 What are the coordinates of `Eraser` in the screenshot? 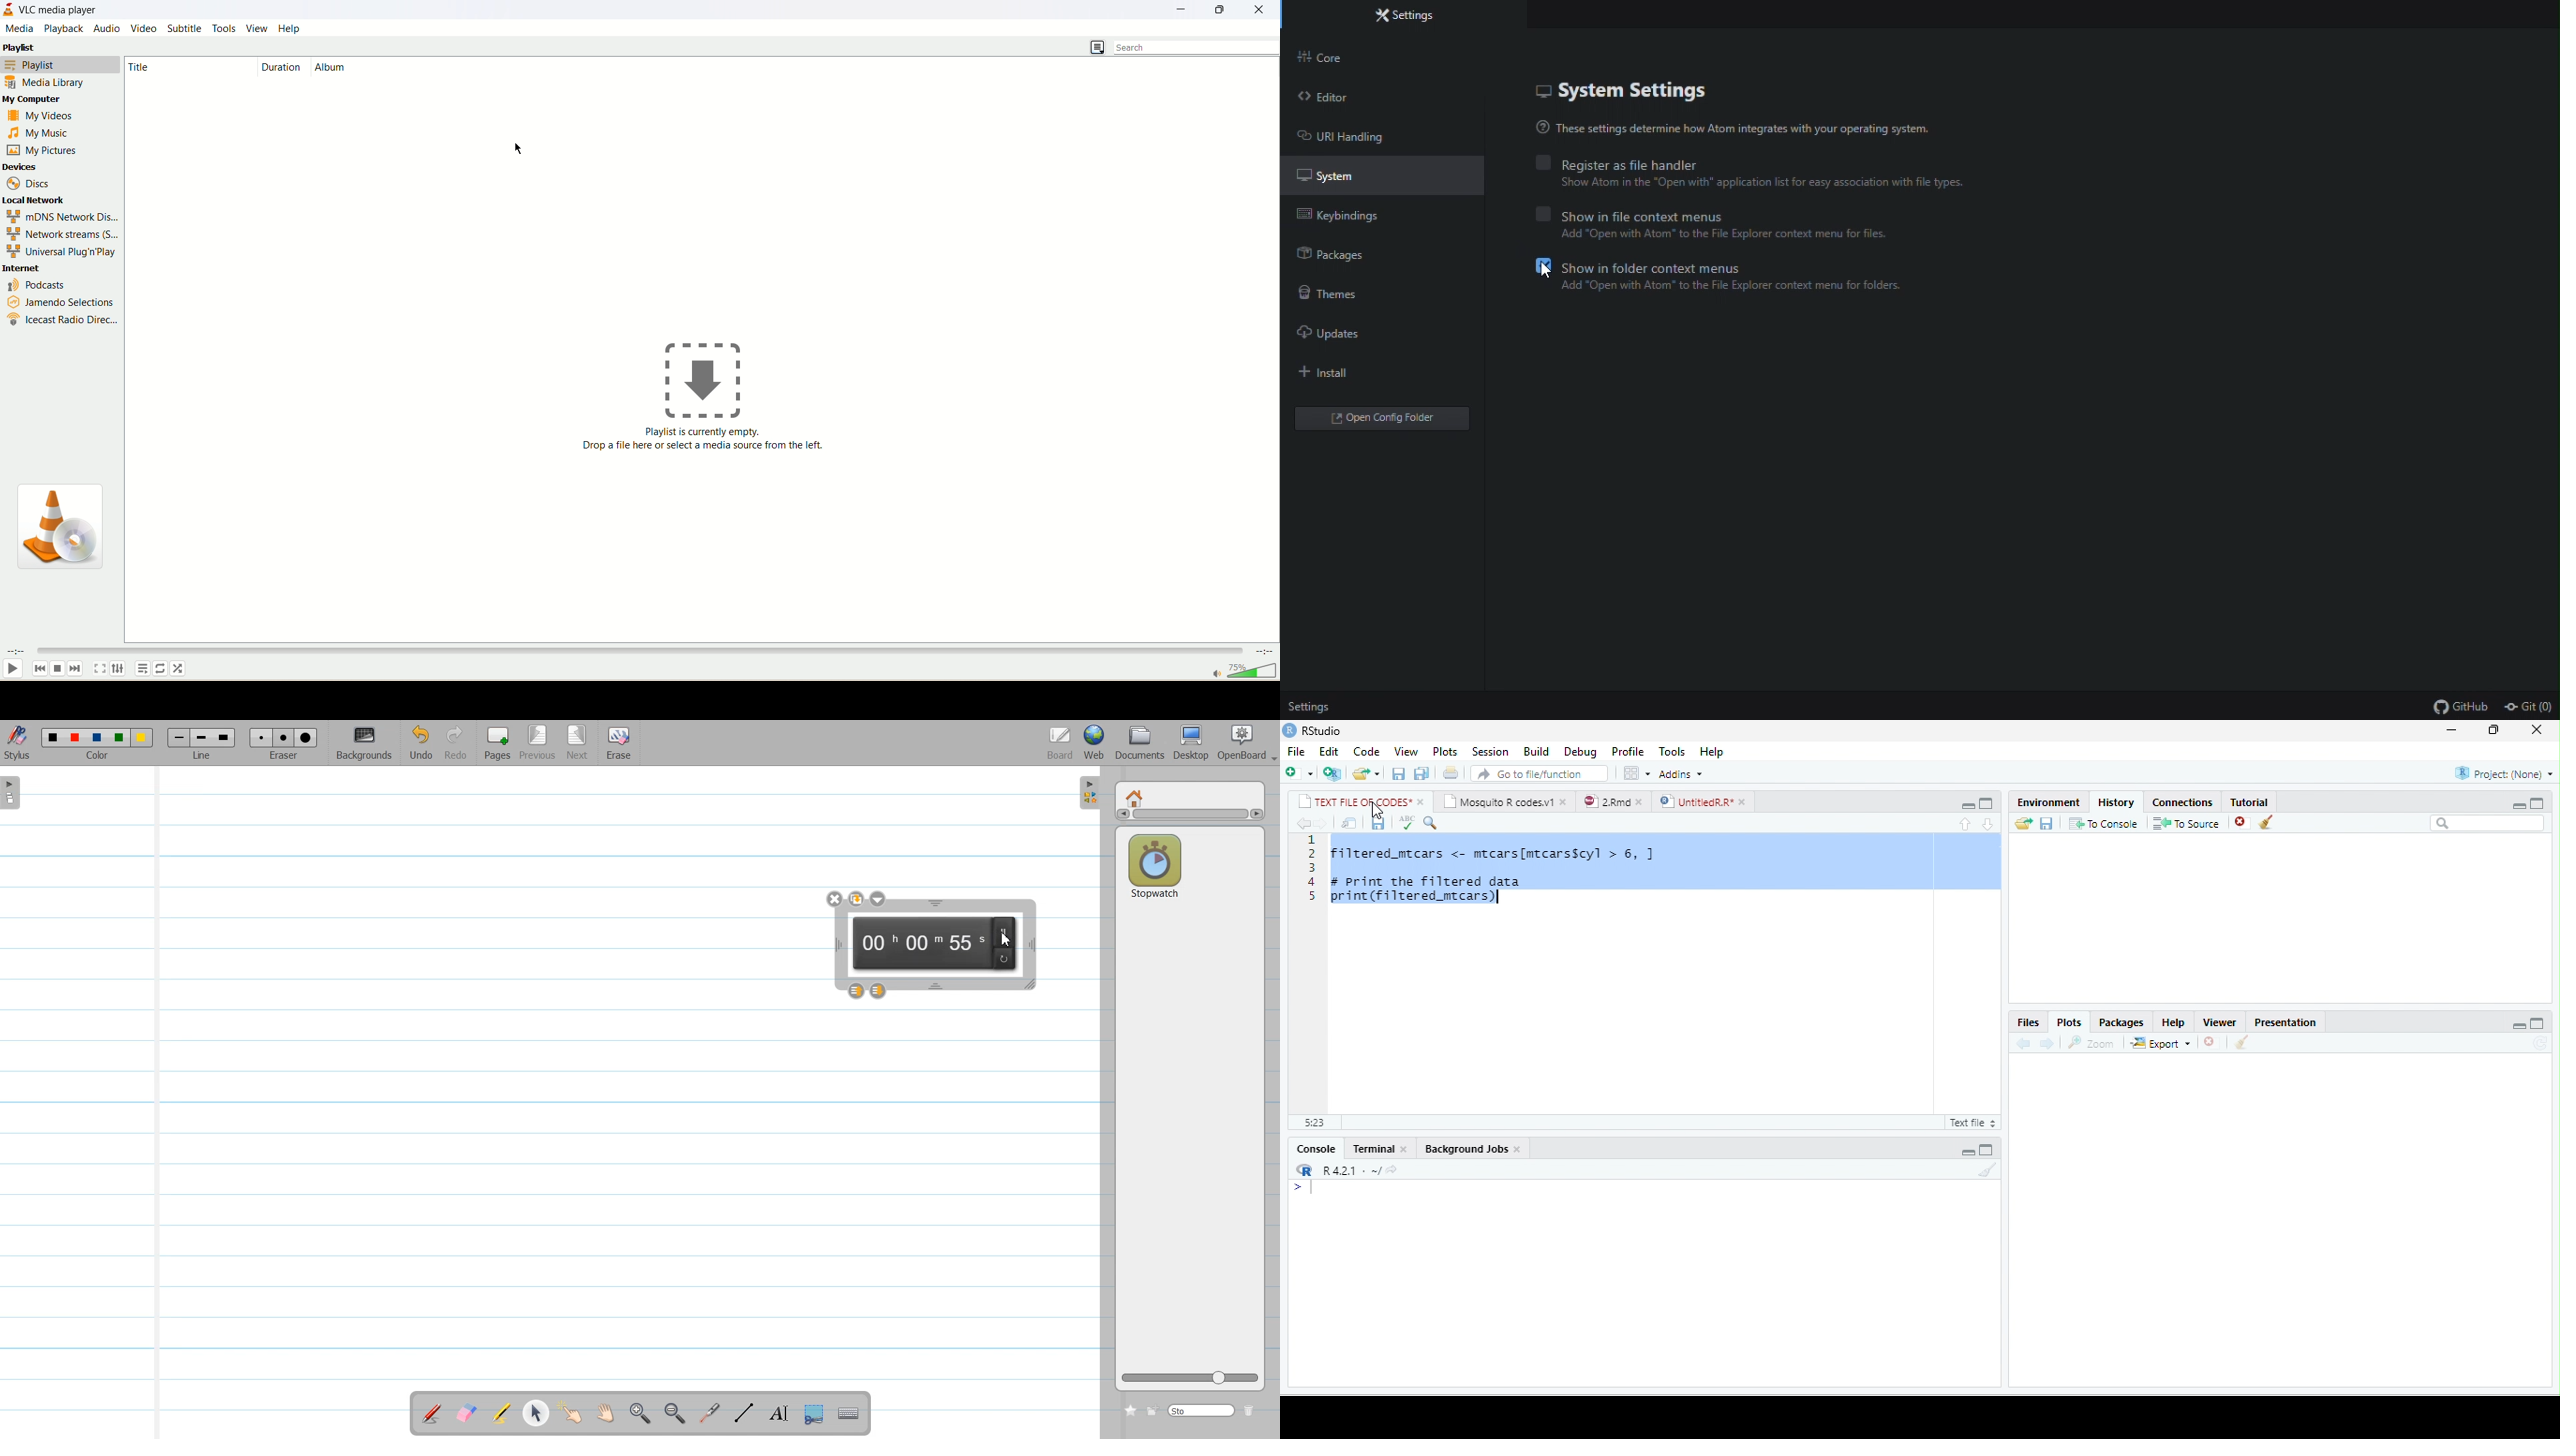 It's located at (284, 743).